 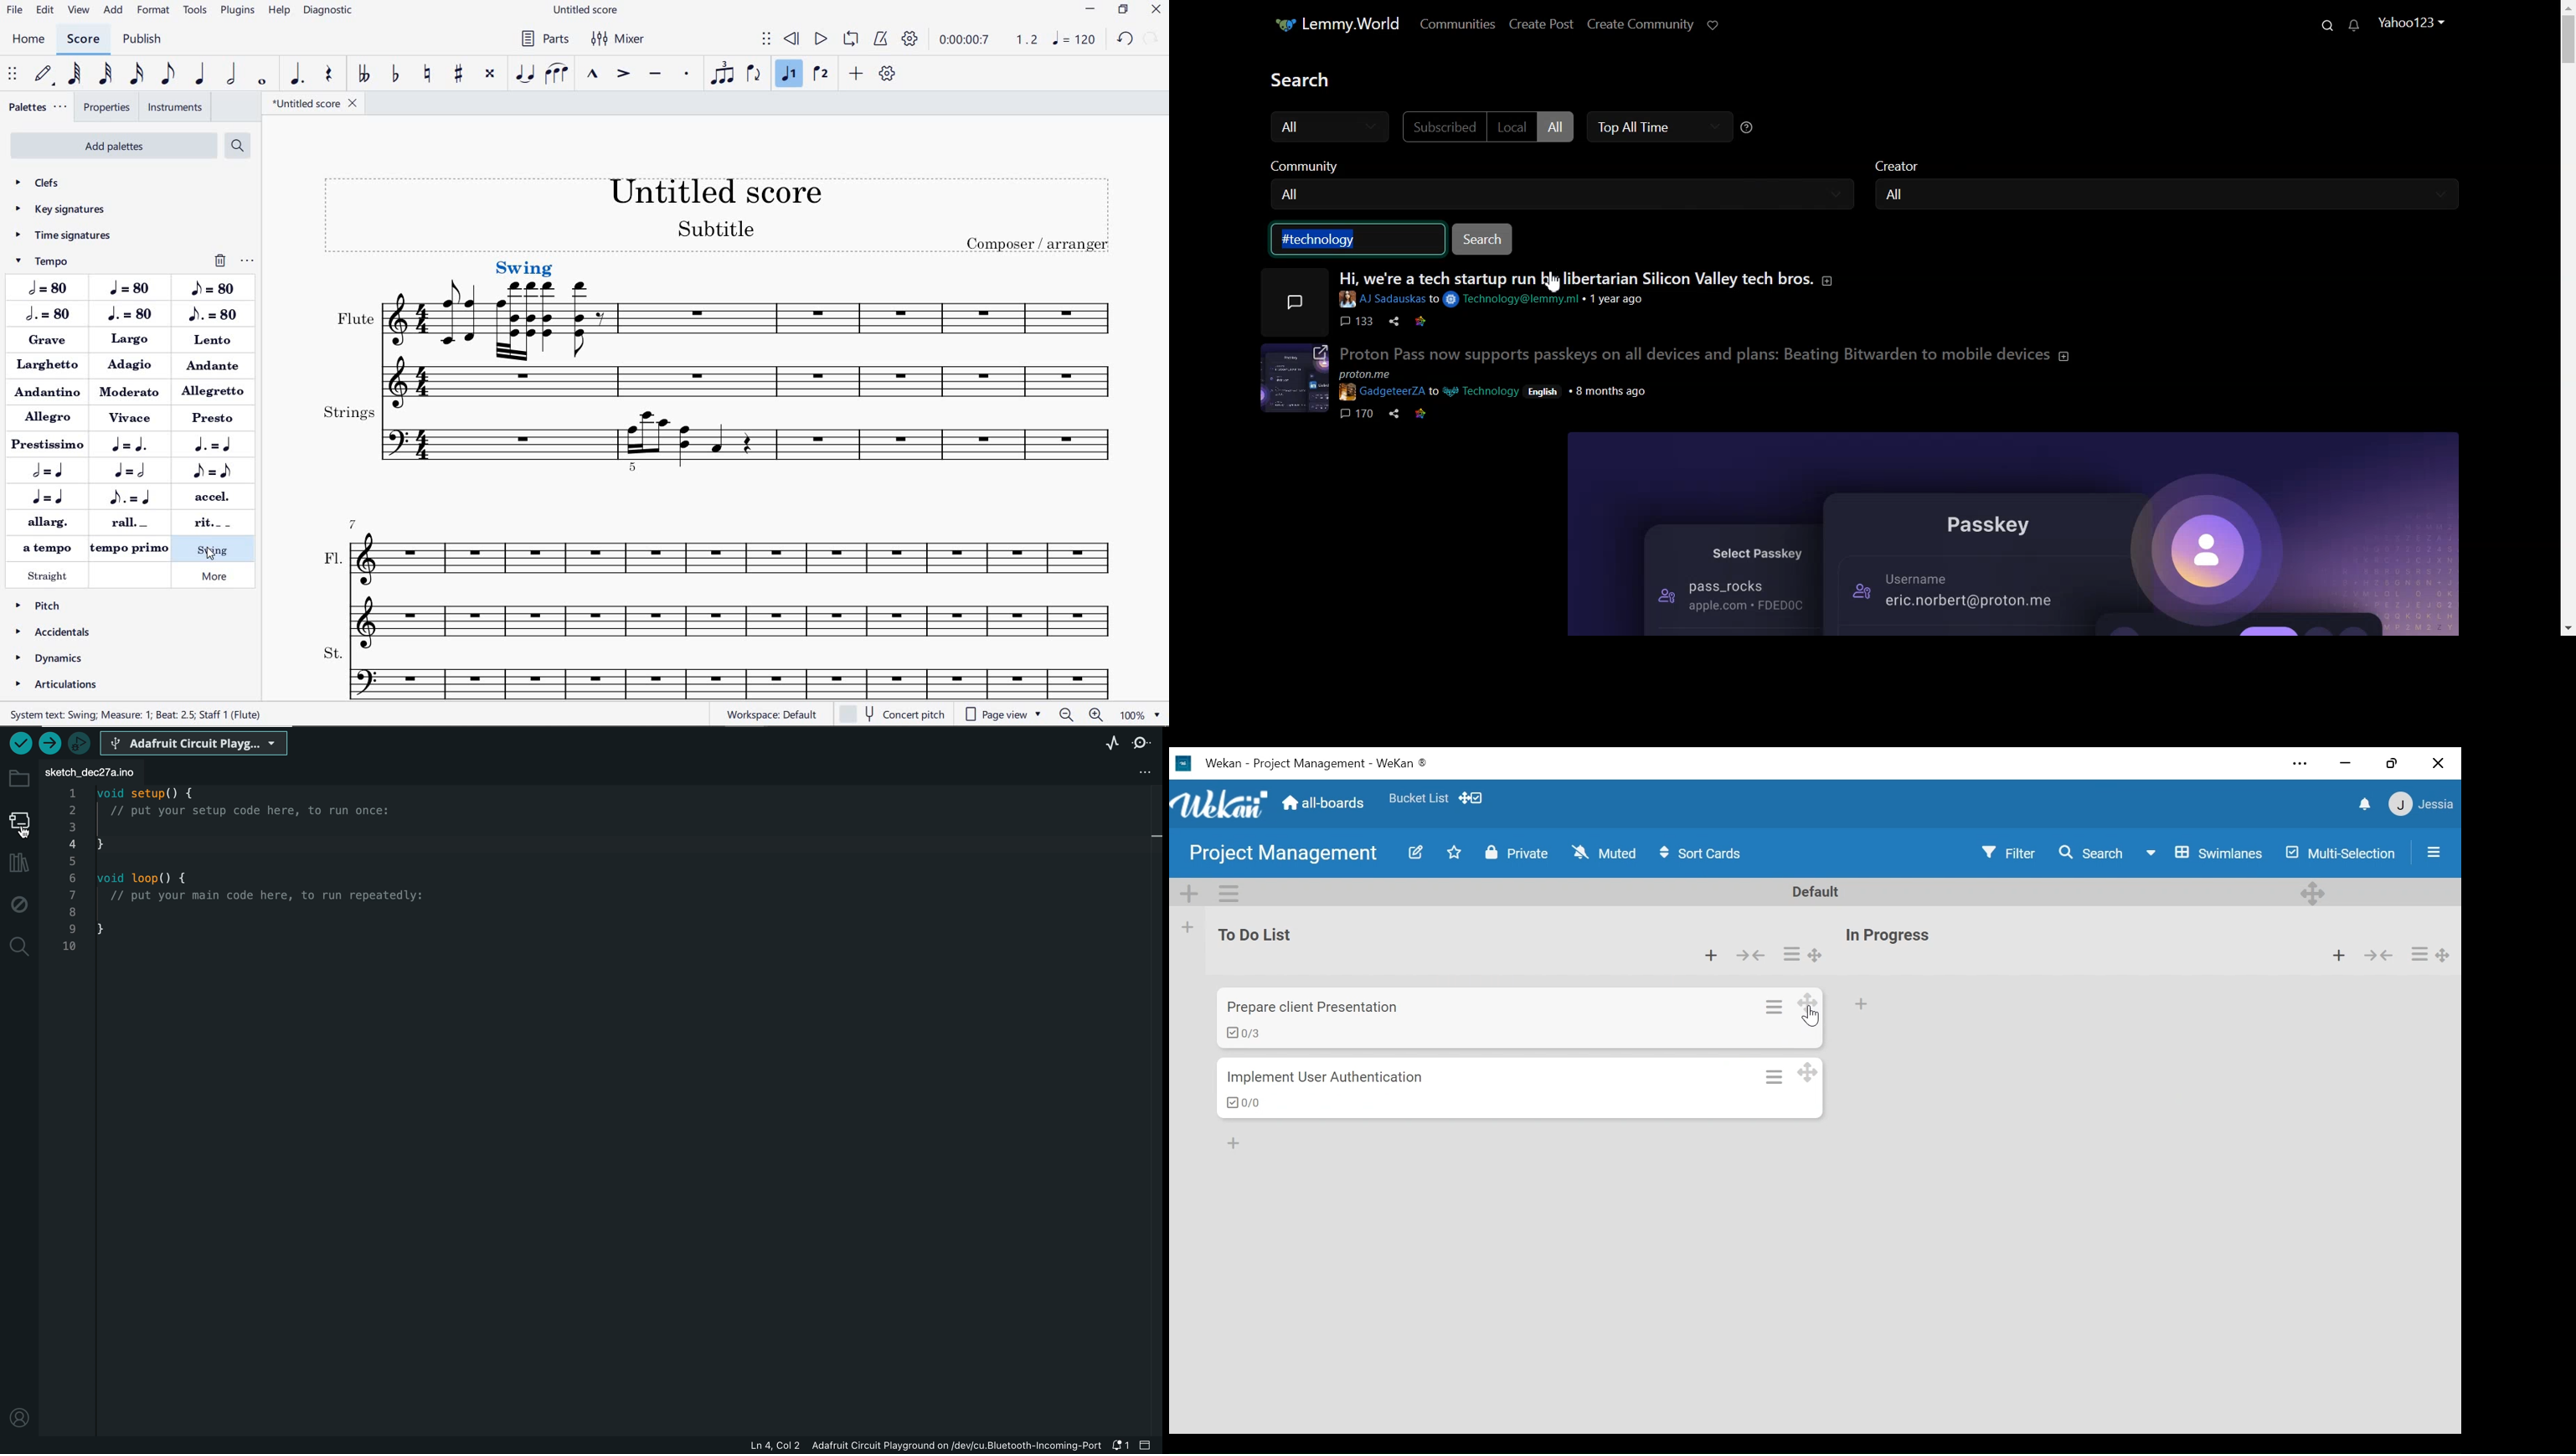 What do you see at coordinates (1460, 24) in the screenshot?
I see `Communities` at bounding box center [1460, 24].